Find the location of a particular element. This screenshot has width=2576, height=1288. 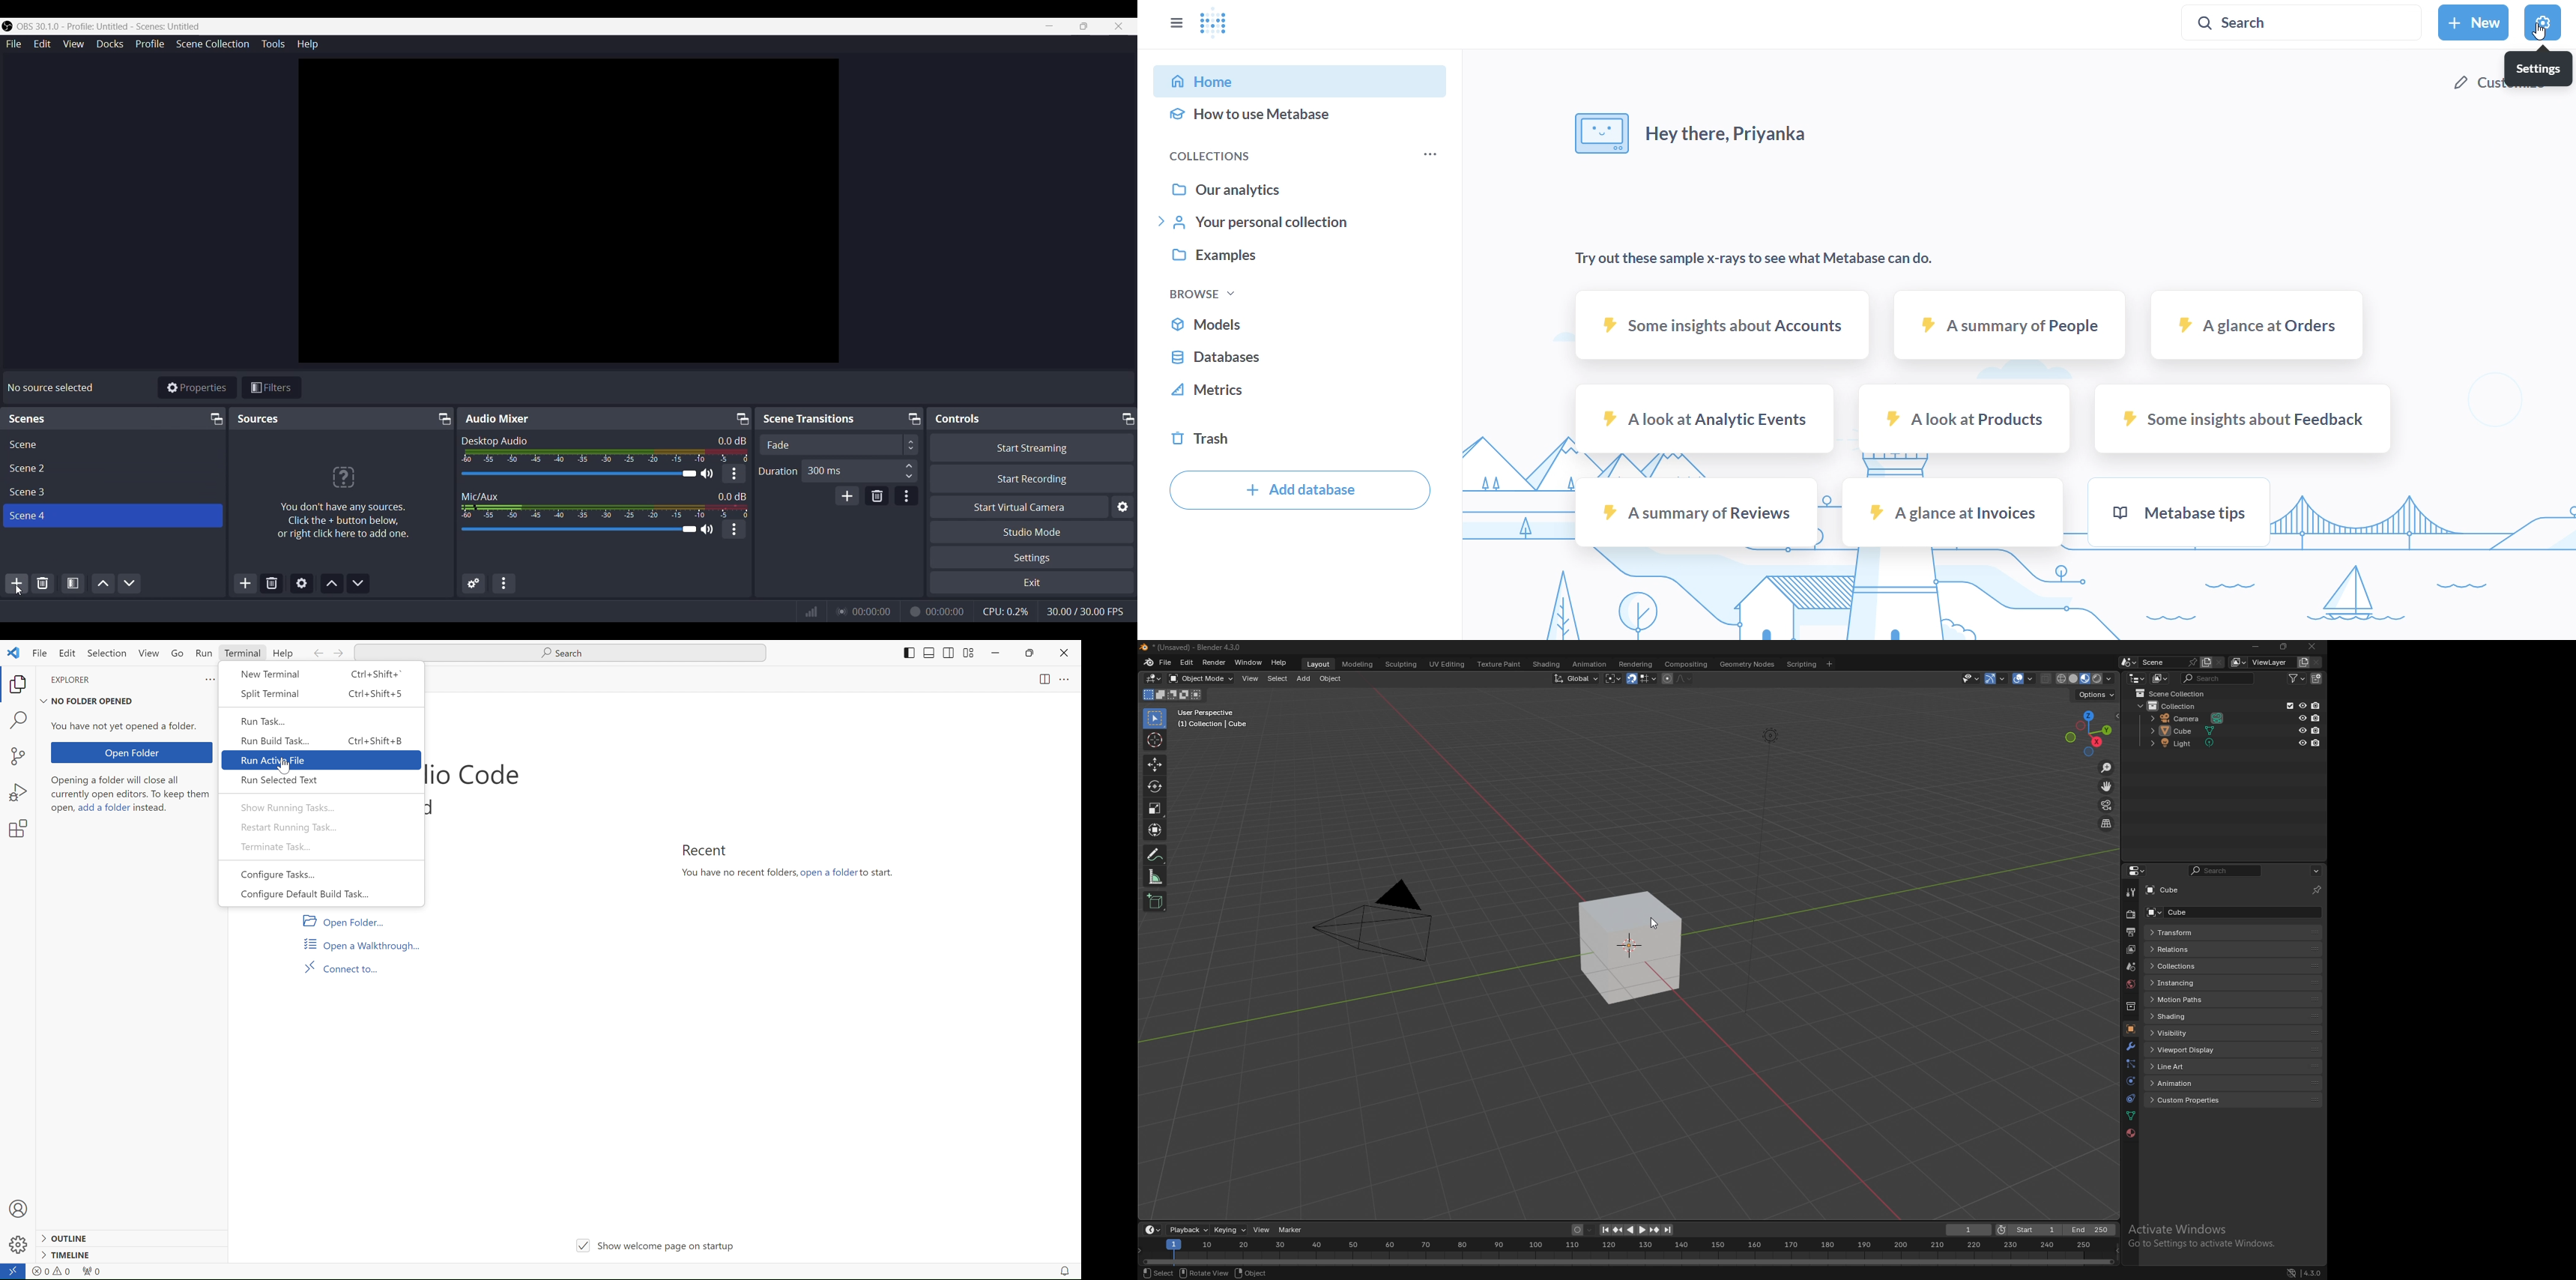

view is located at coordinates (1263, 1230).